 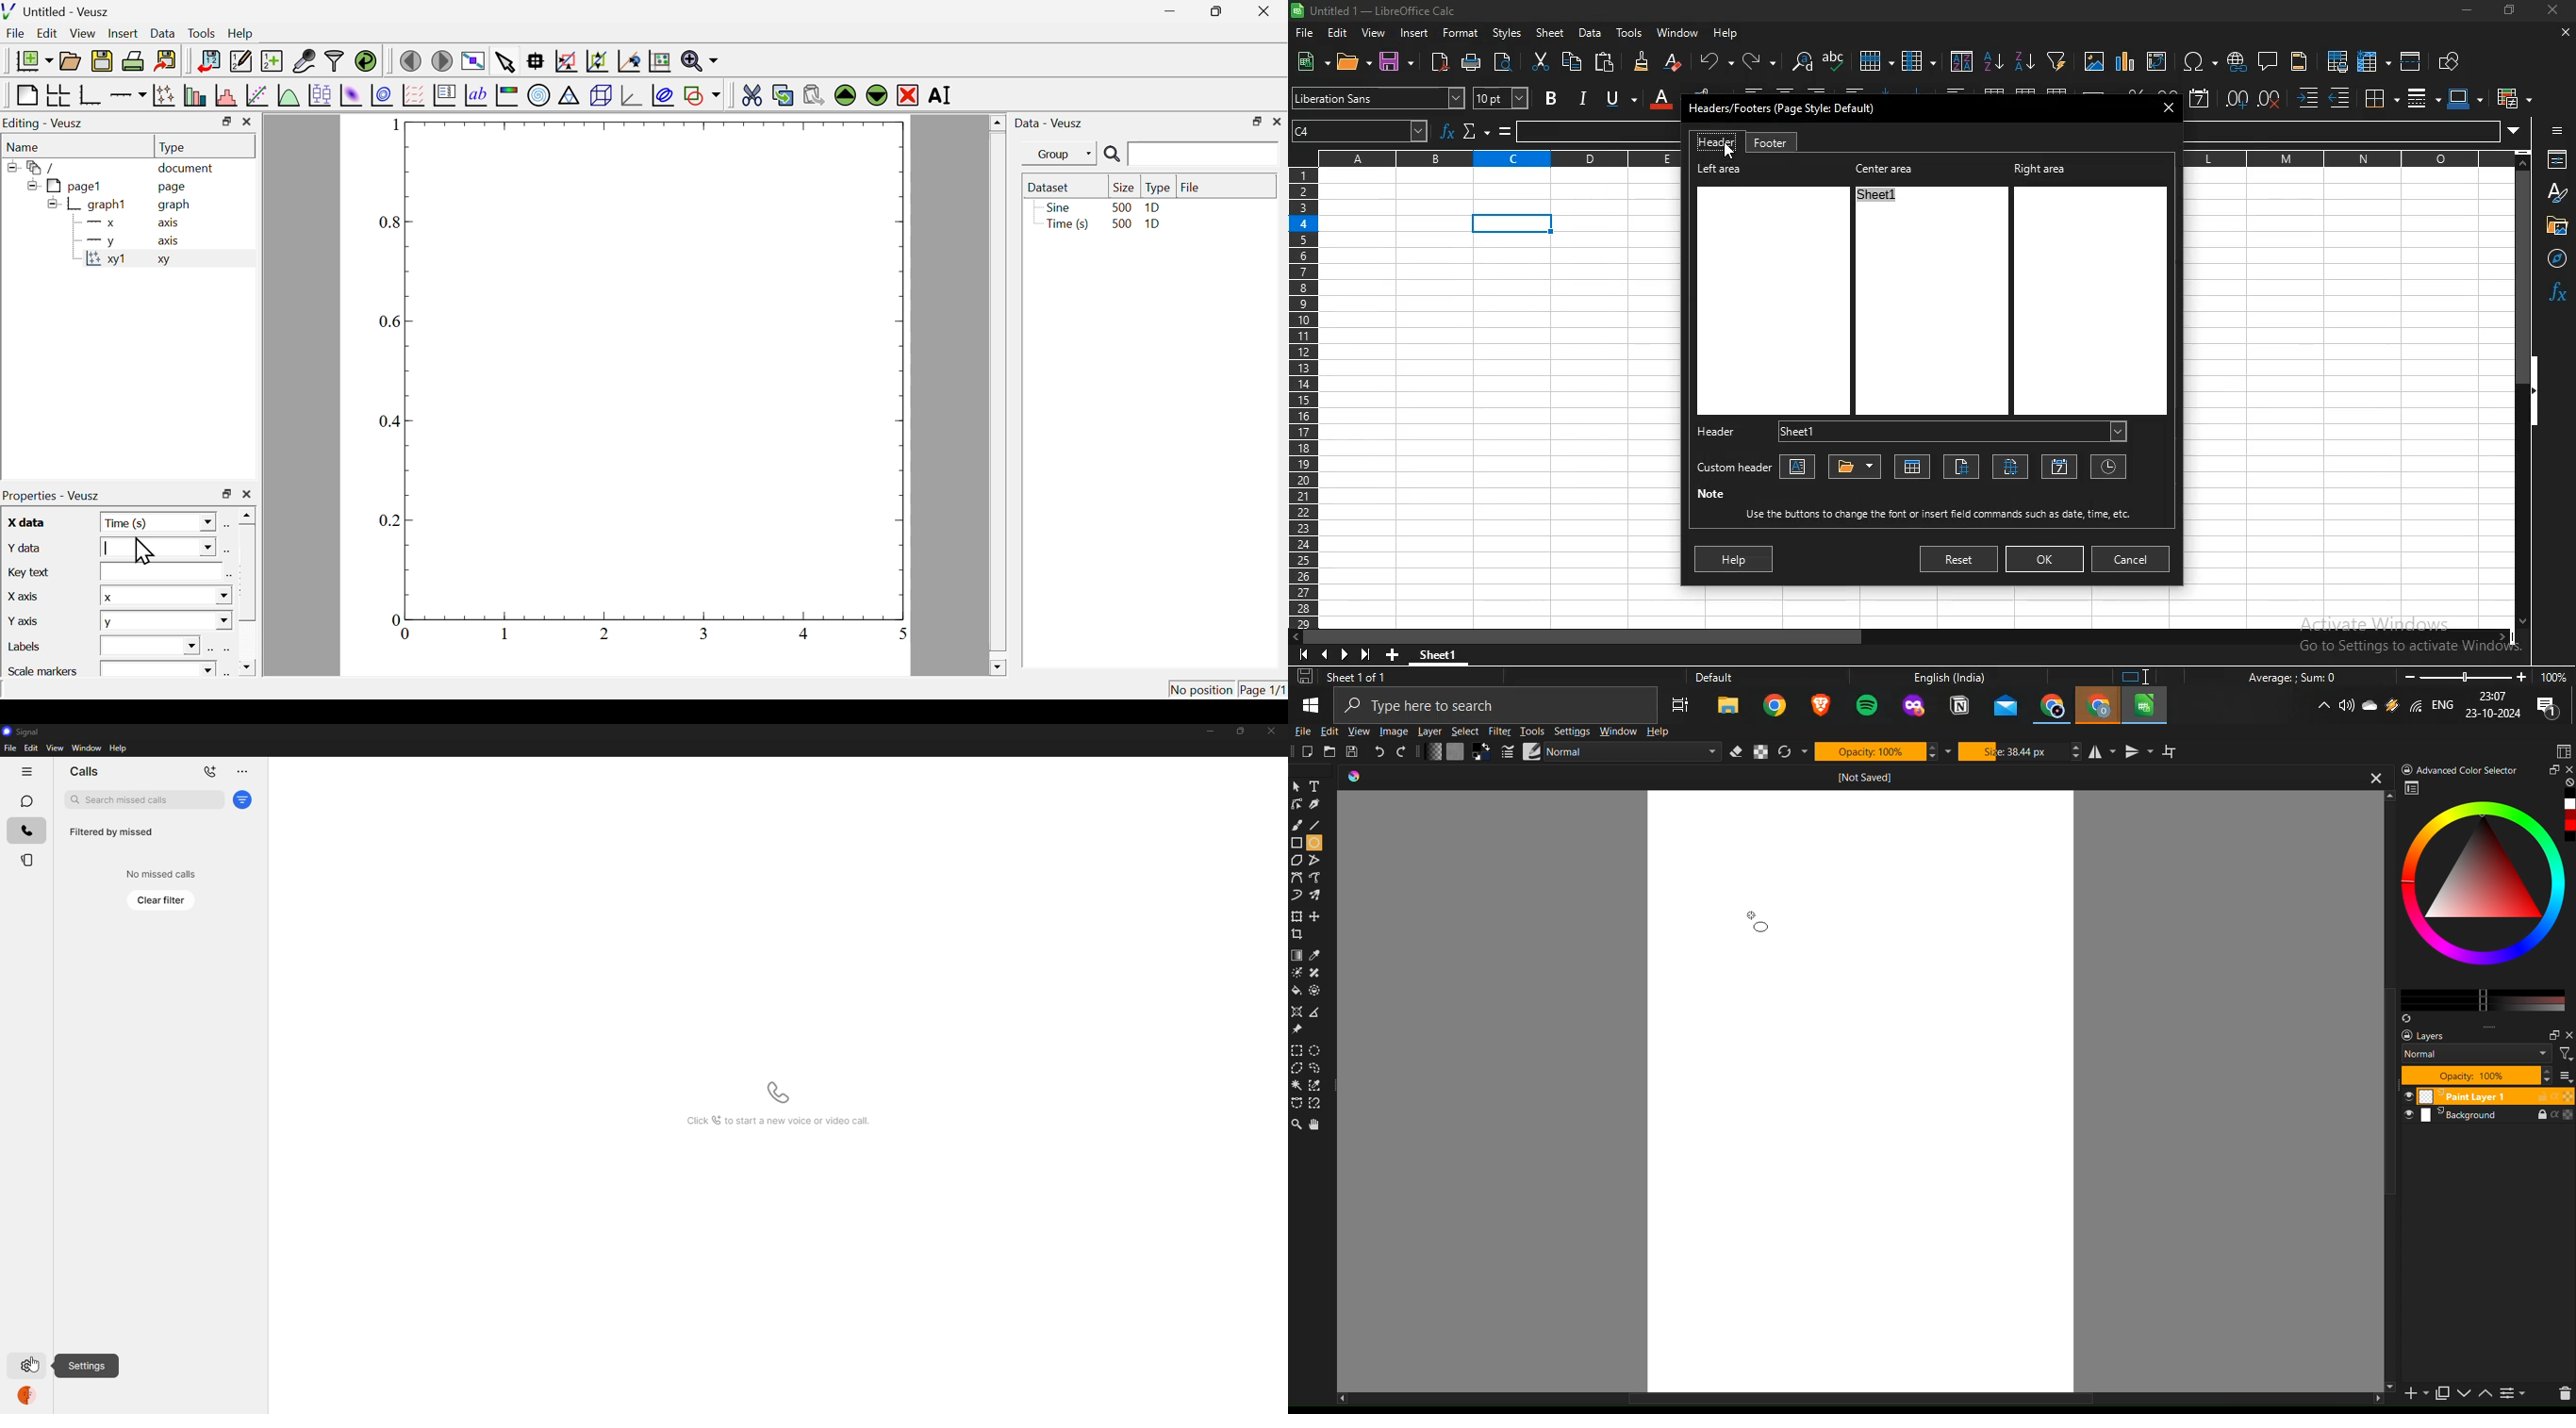 What do you see at coordinates (1296, 1124) in the screenshot?
I see `Zoom ` at bounding box center [1296, 1124].